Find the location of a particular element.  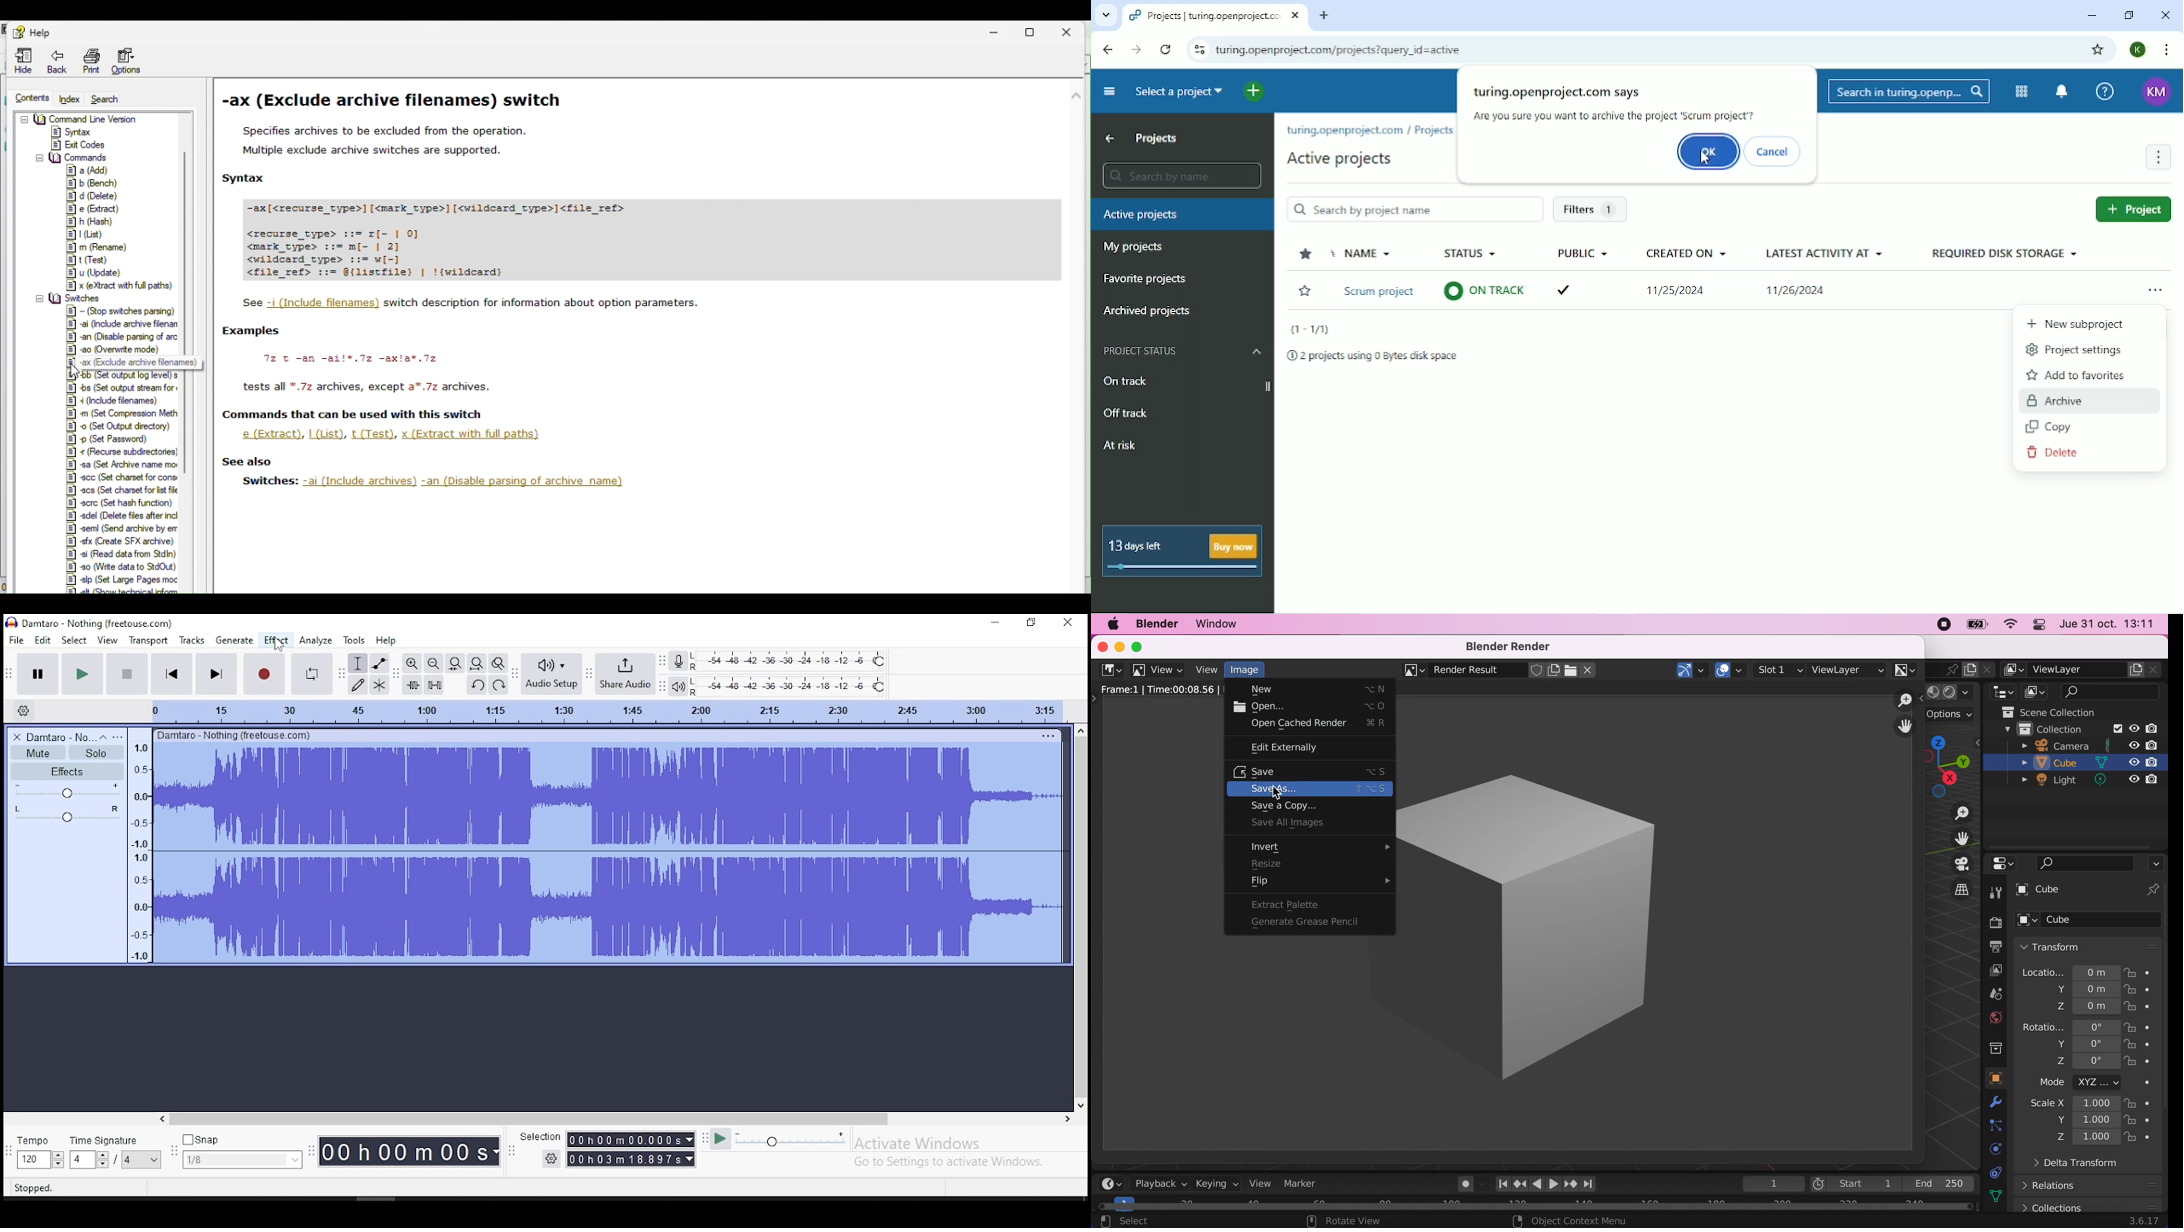

Jump to previous keyframe is located at coordinates (1519, 1183).